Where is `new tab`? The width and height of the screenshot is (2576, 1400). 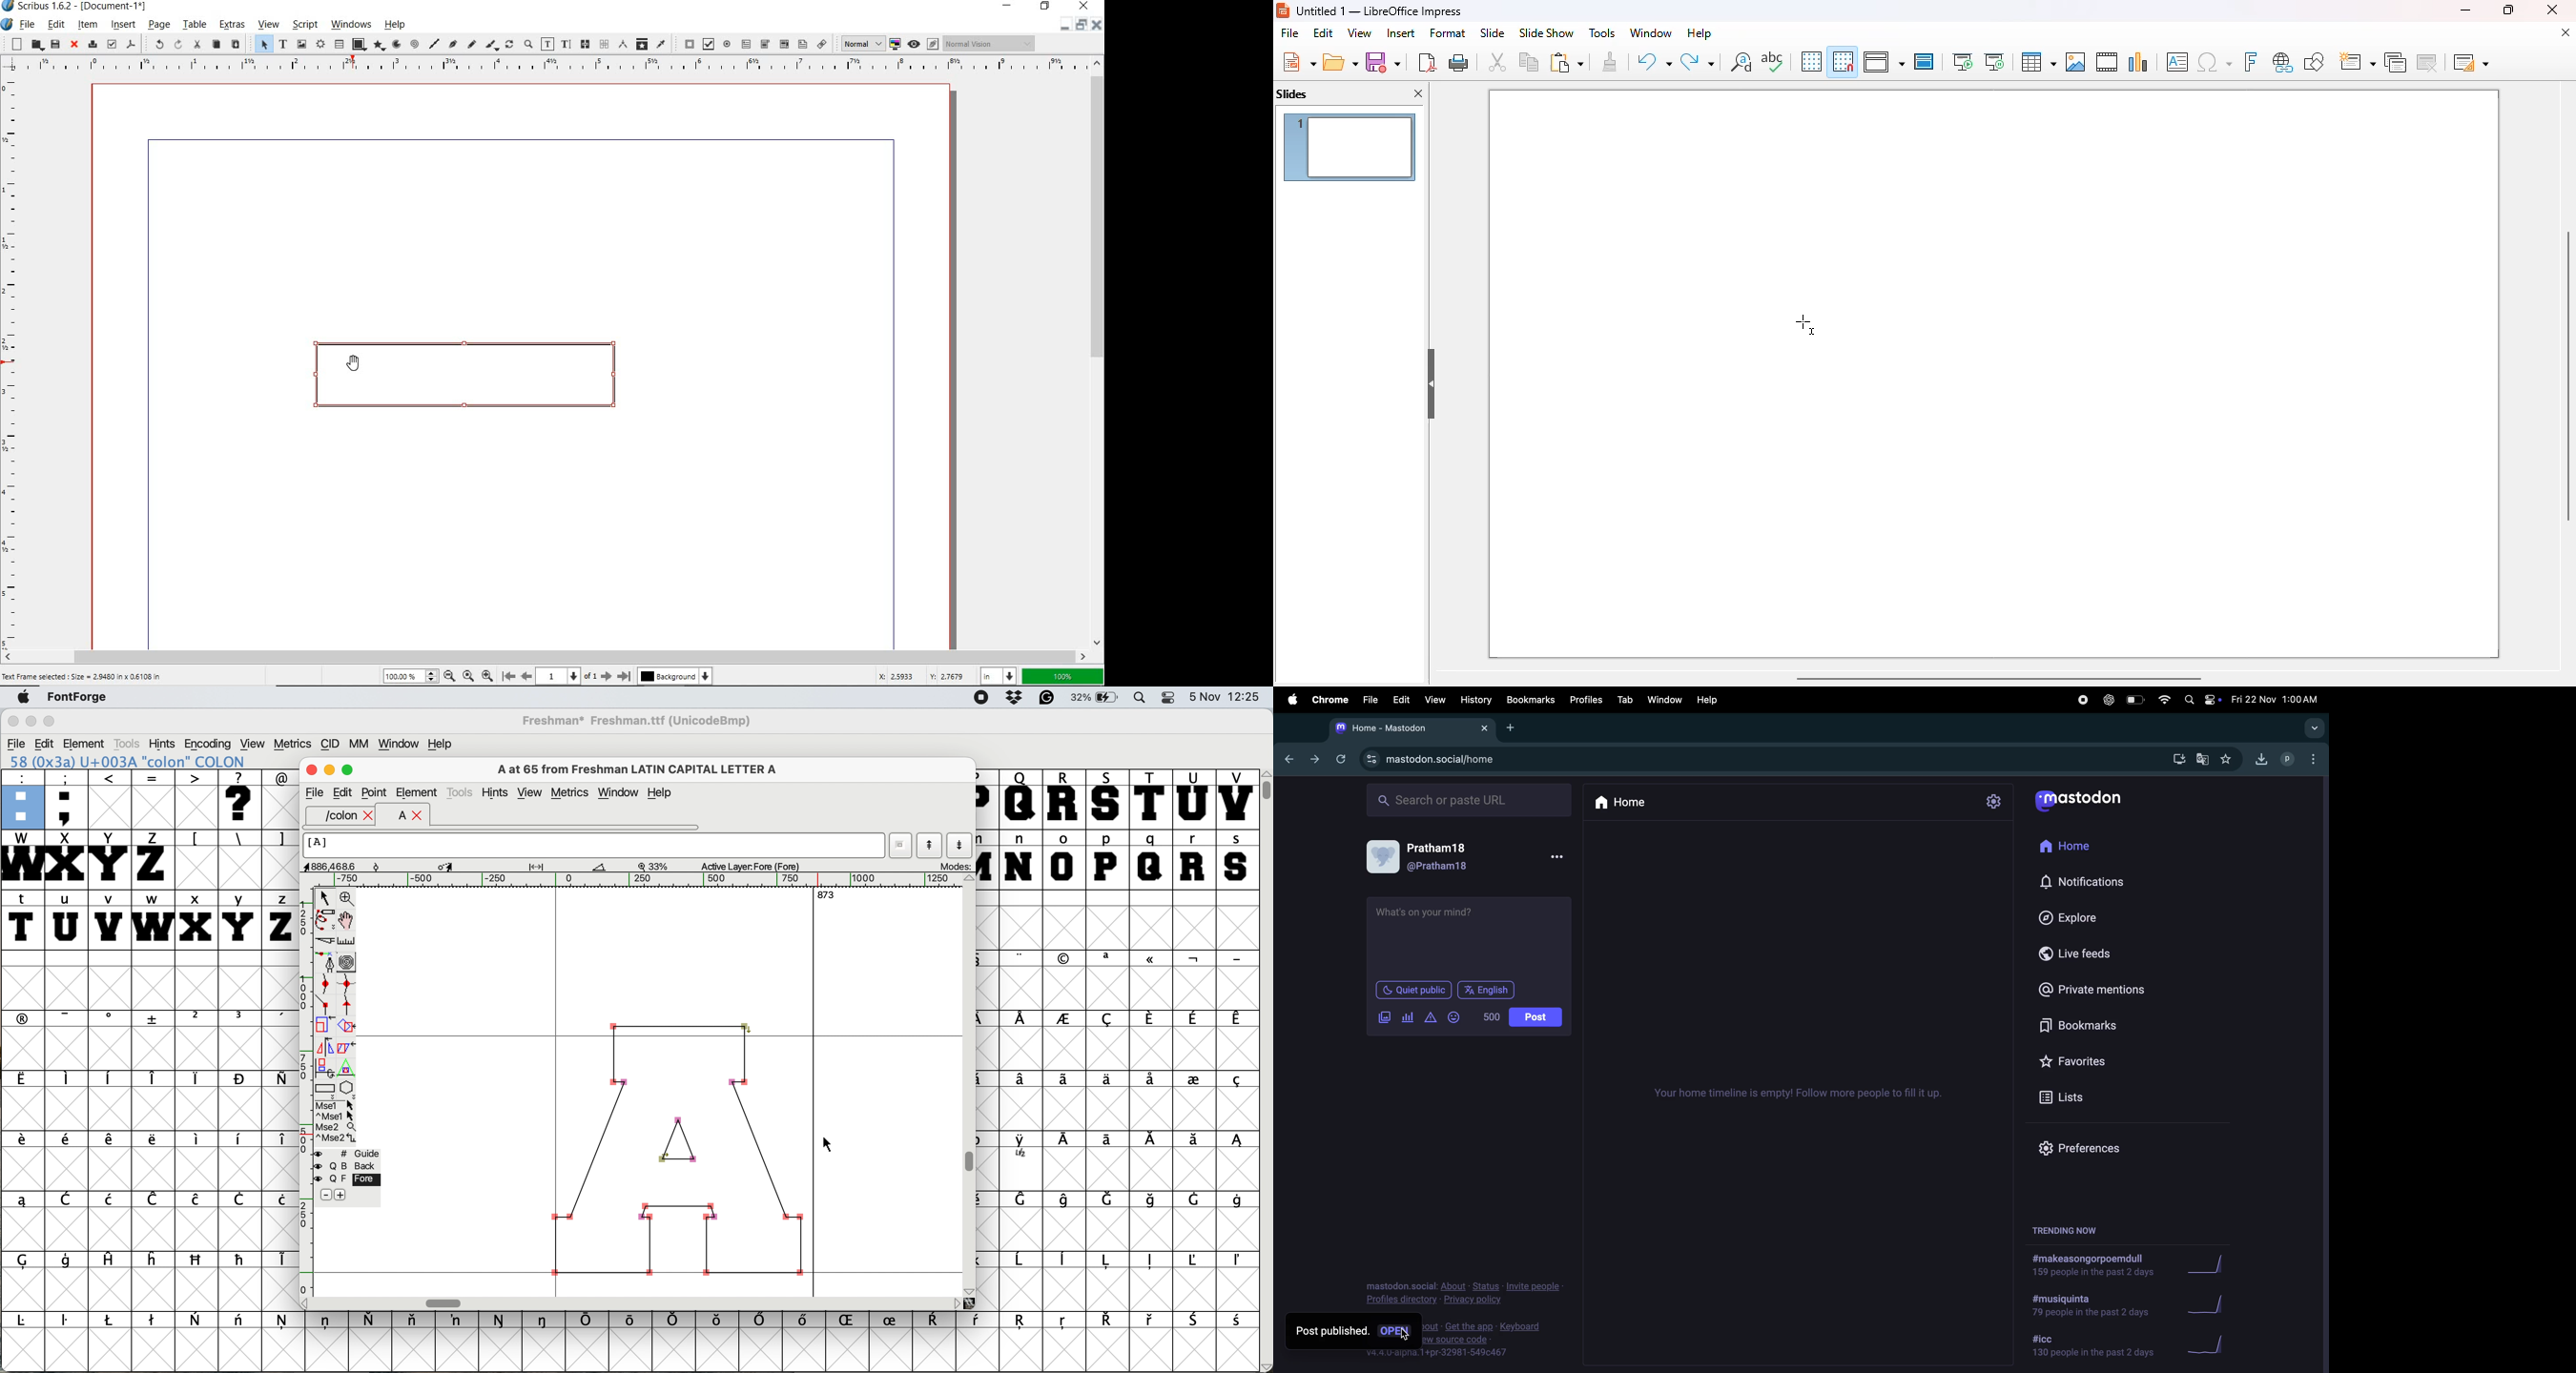 new tab is located at coordinates (1509, 728).